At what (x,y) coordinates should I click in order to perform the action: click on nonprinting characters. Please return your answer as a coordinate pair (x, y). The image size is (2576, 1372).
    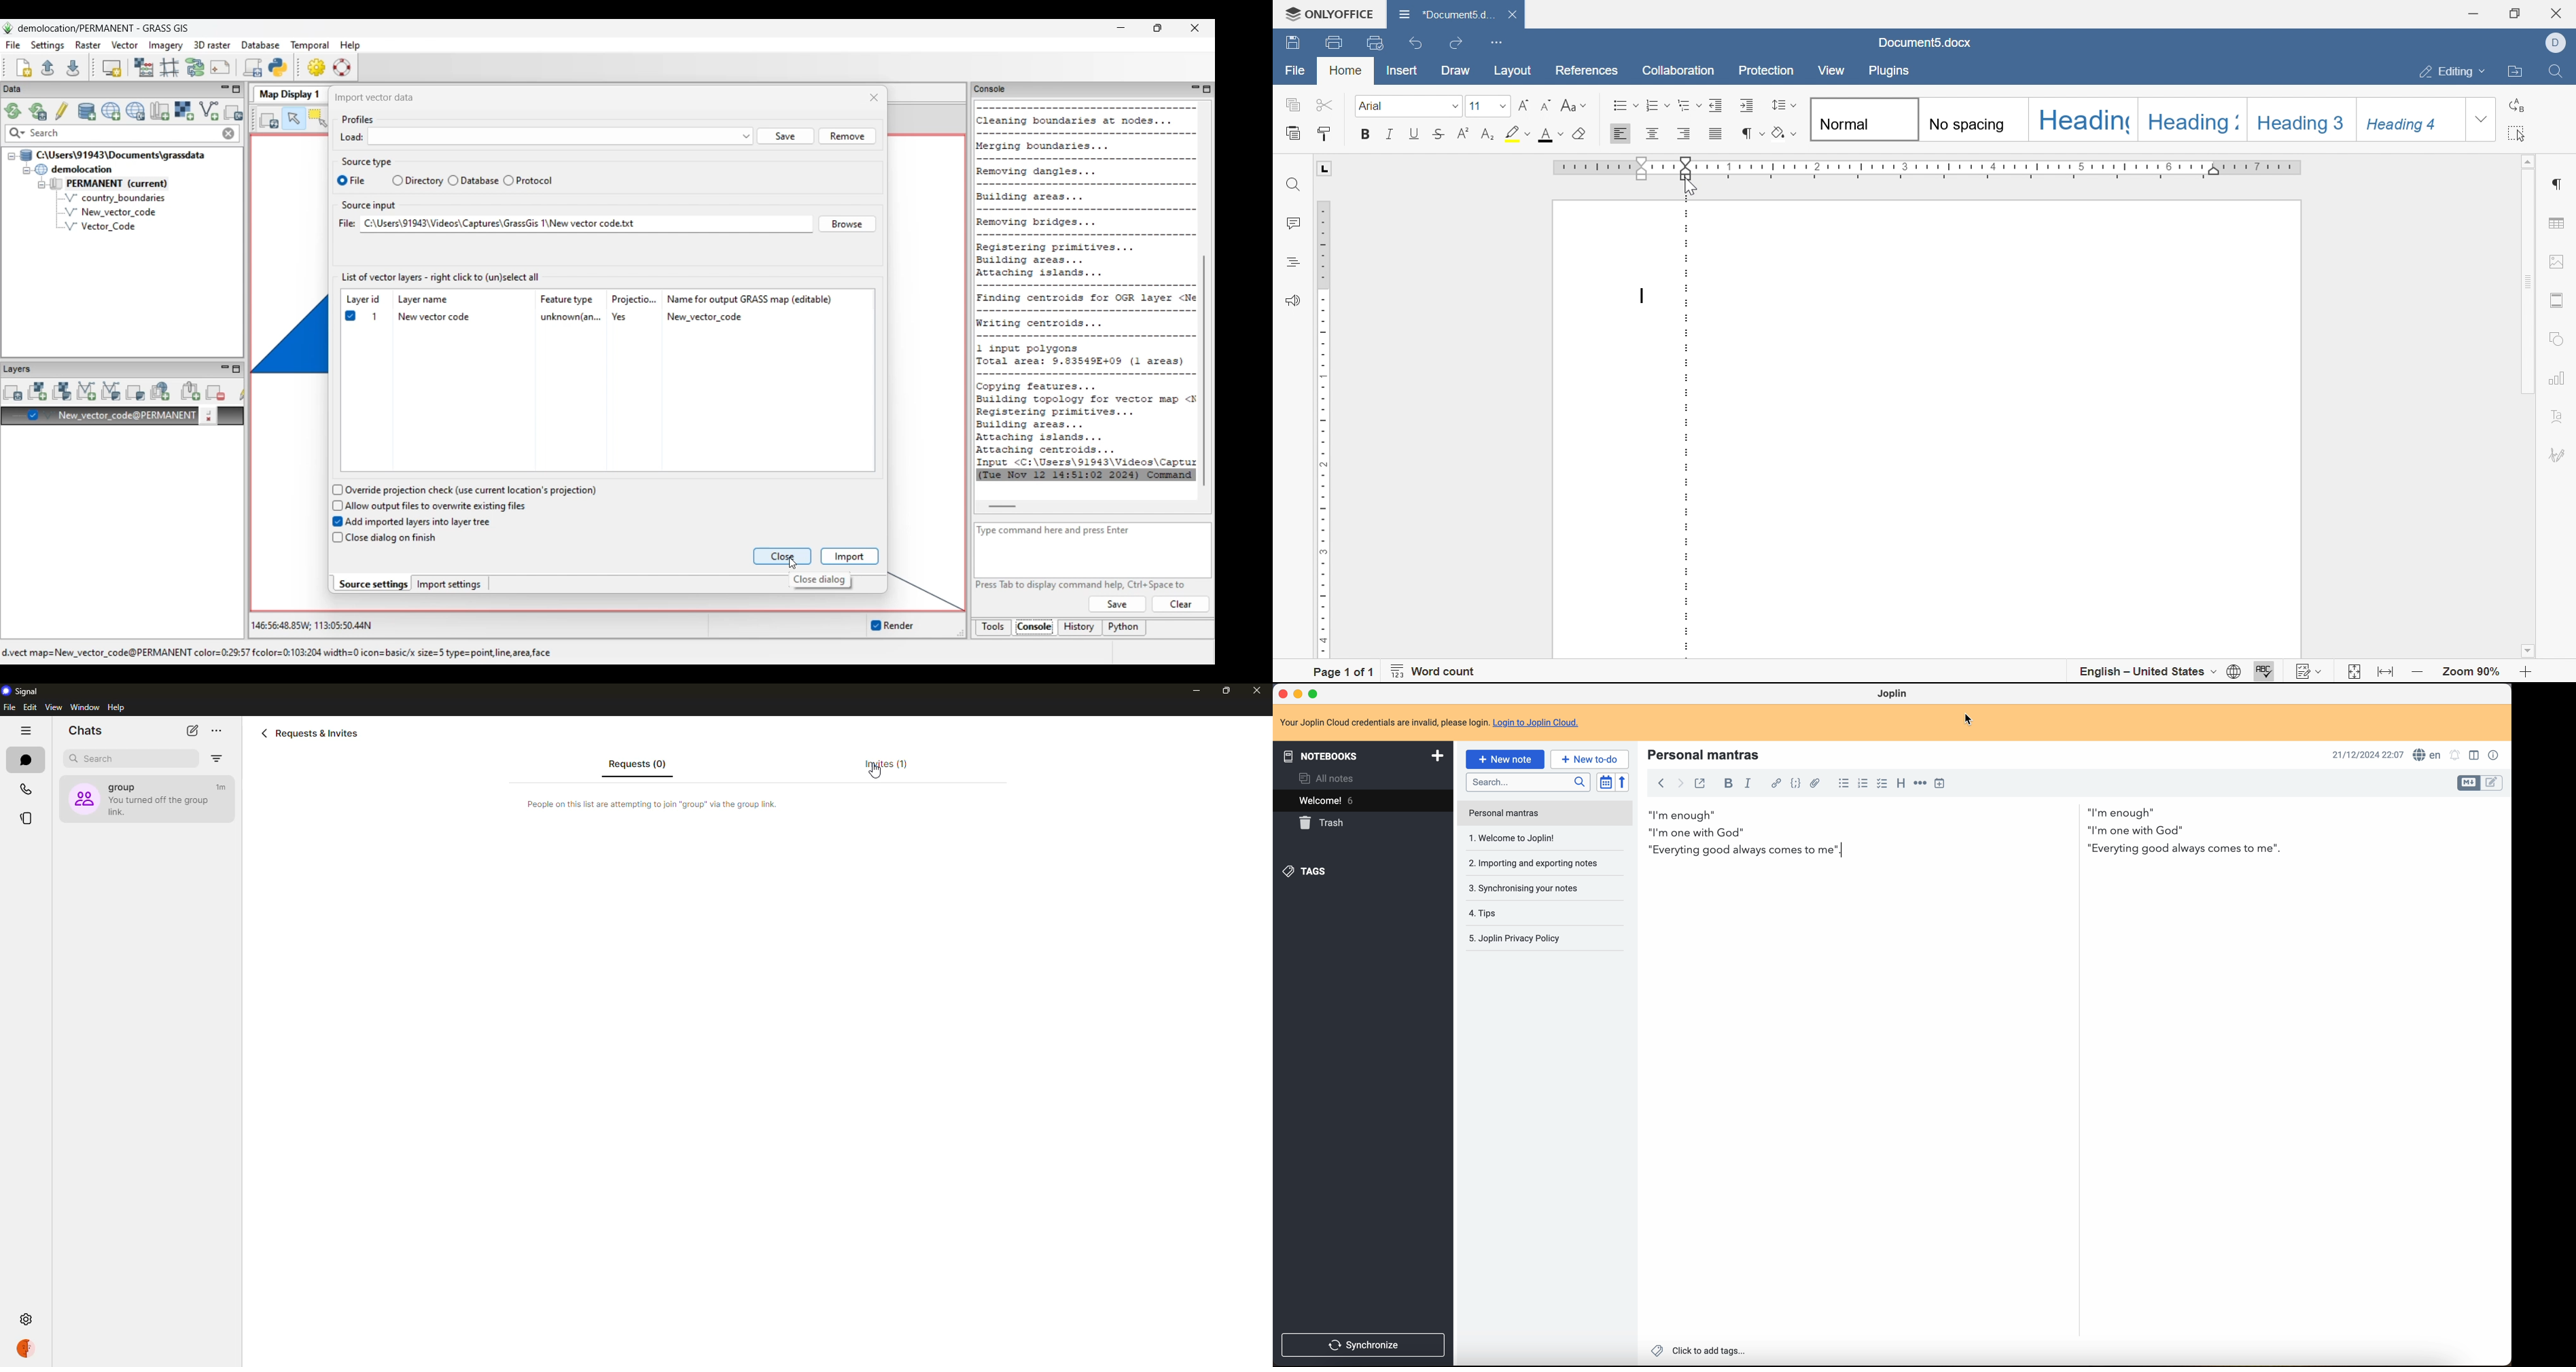
    Looking at the image, I should click on (1750, 133).